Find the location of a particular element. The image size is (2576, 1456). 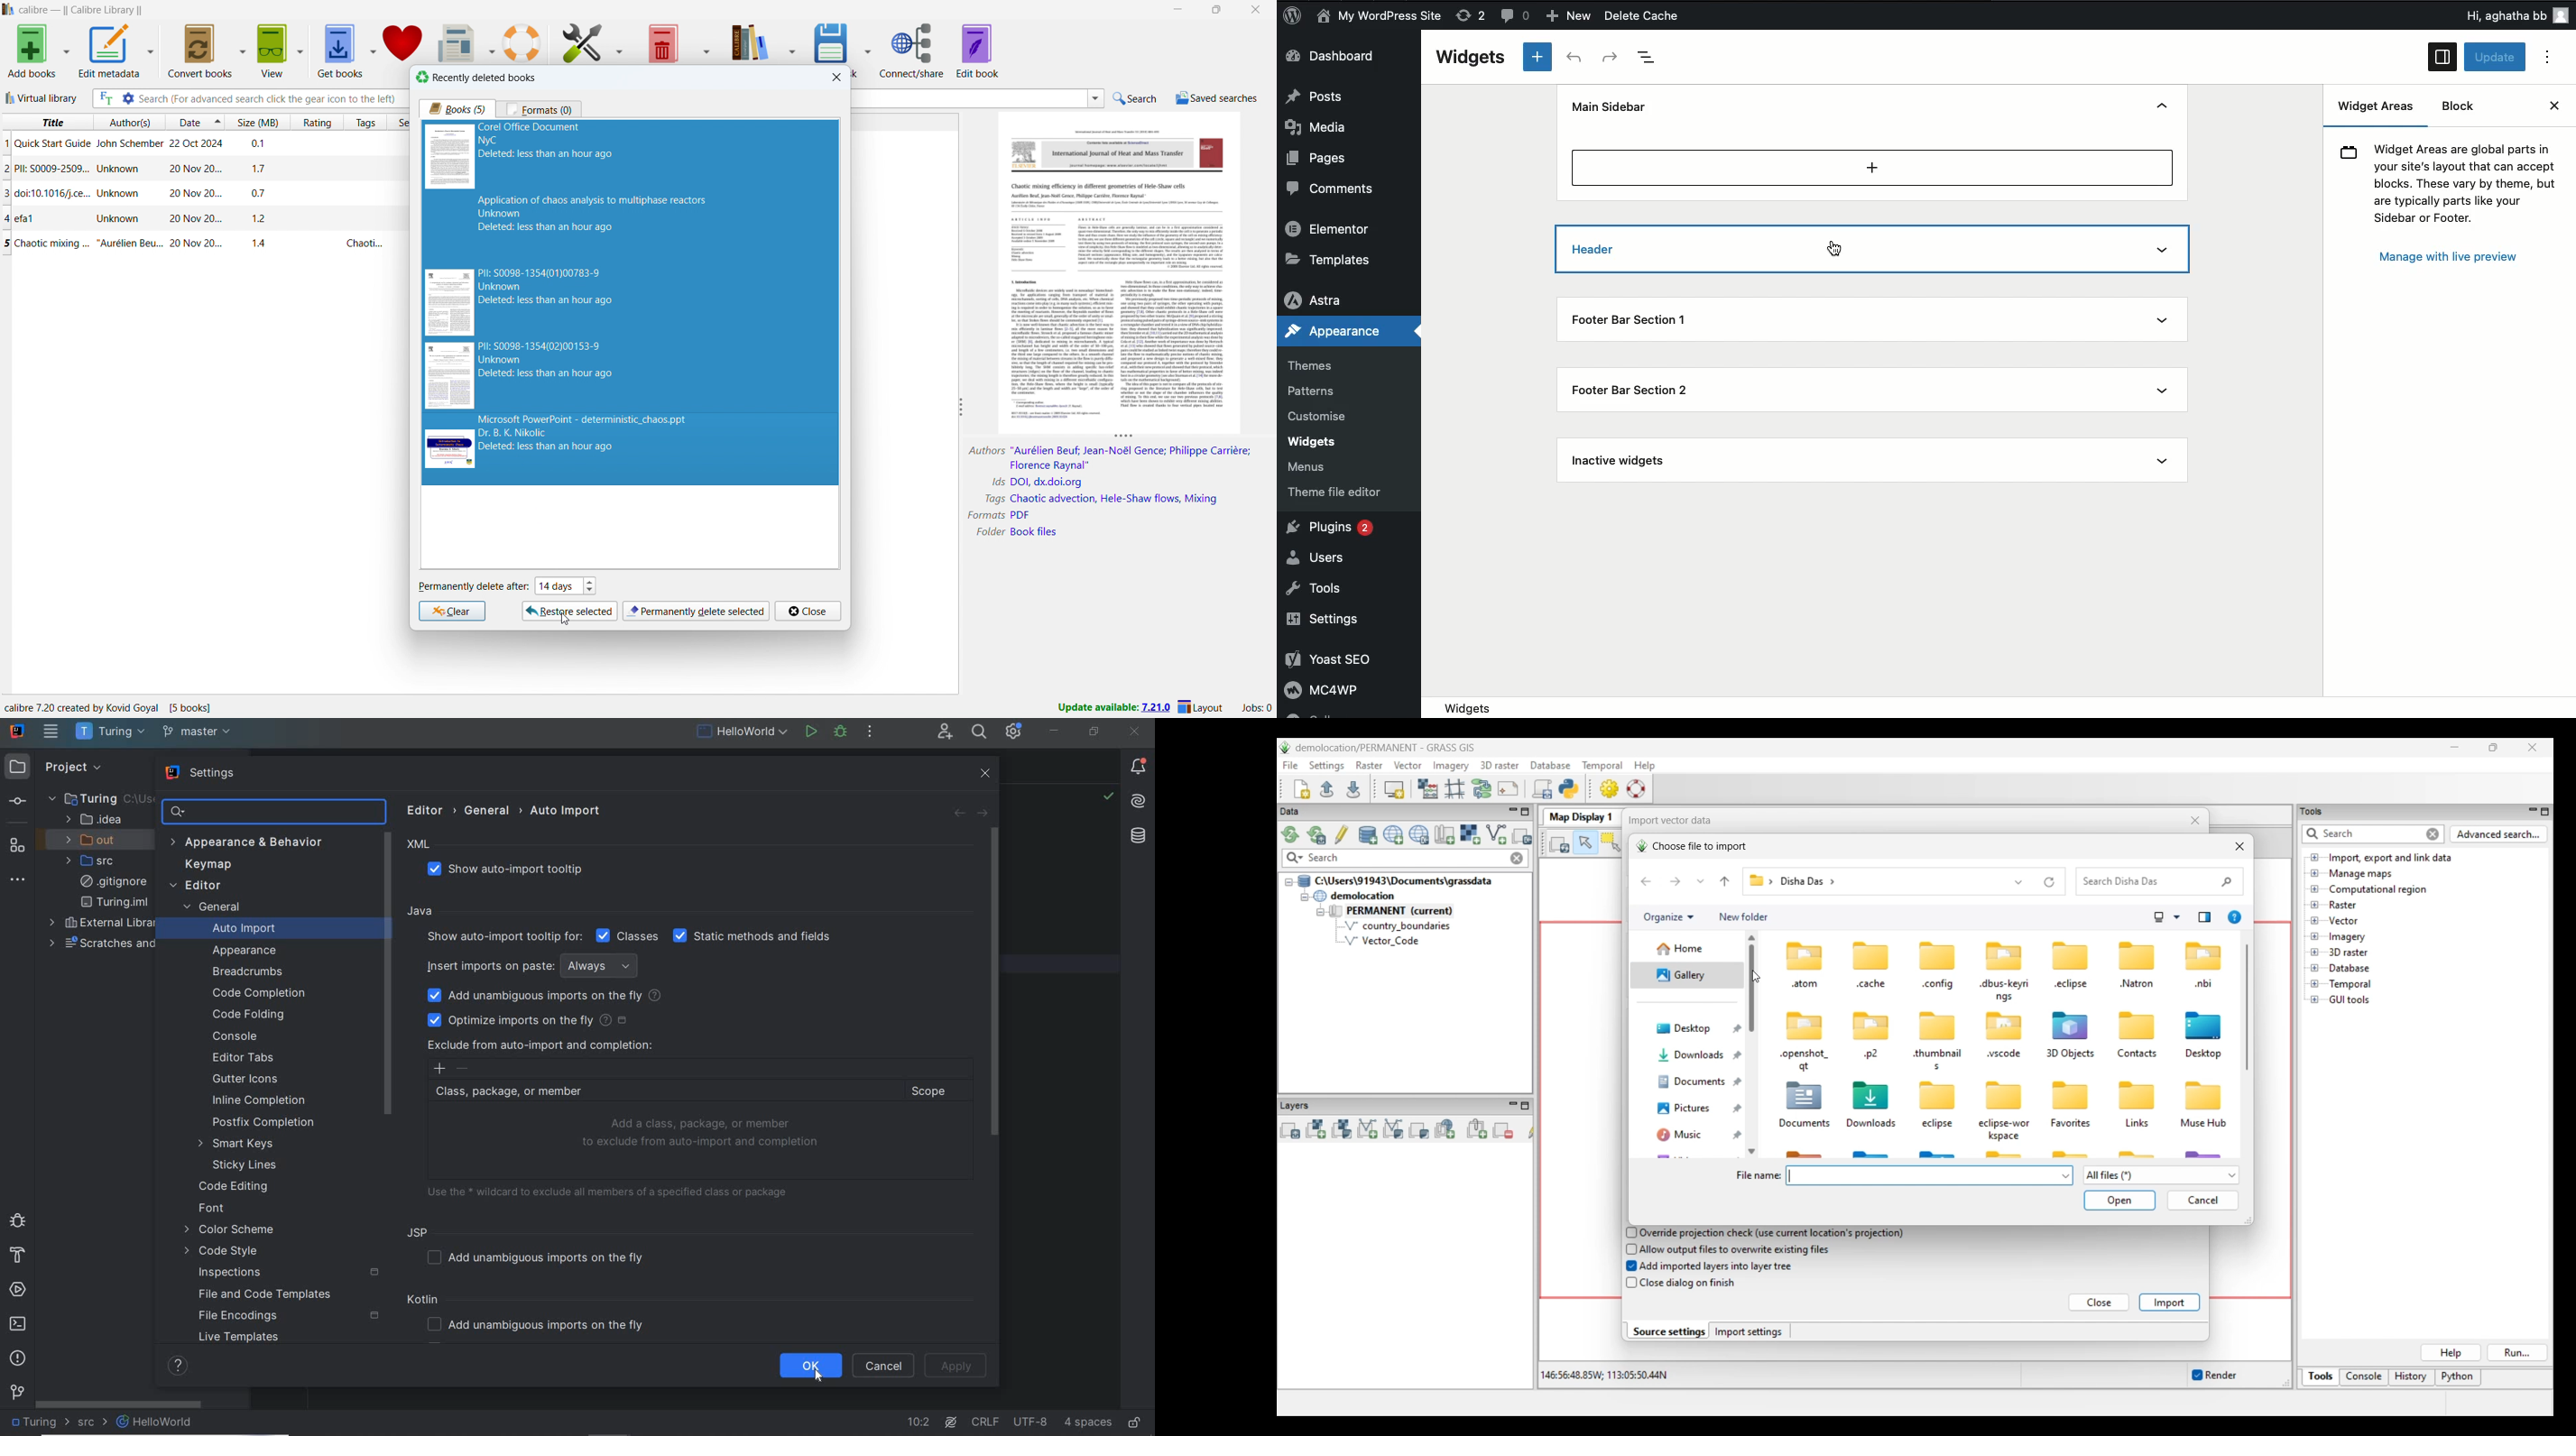

Hide is located at coordinates (2165, 106).